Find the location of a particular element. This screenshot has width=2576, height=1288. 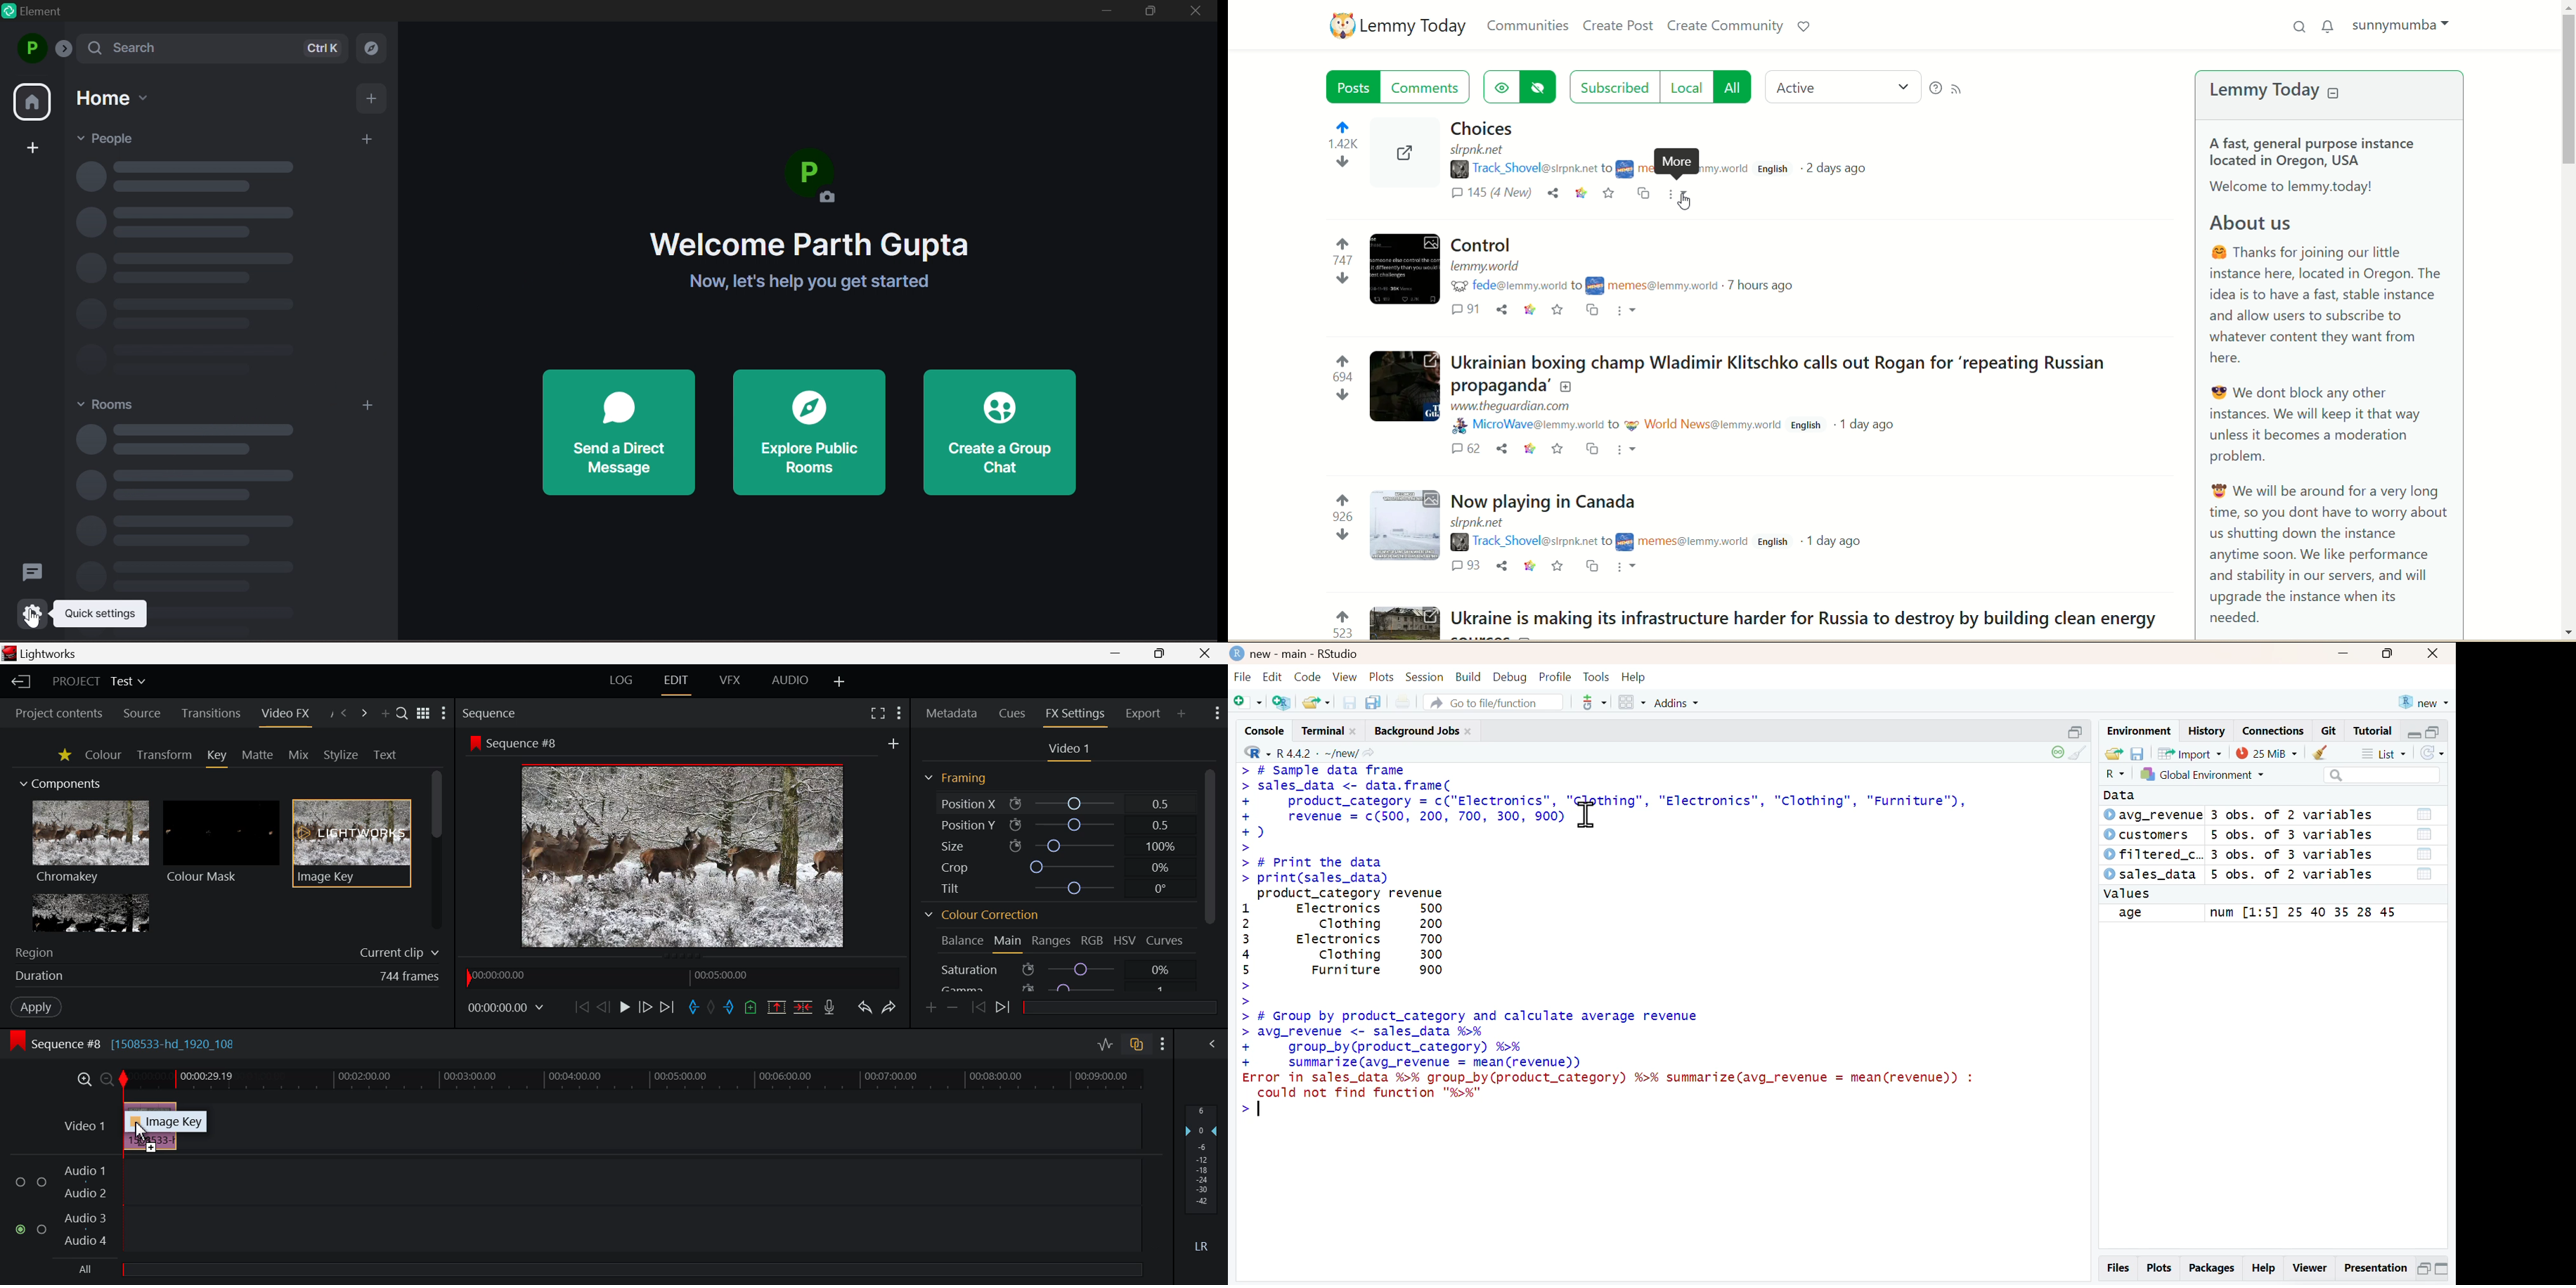

community is located at coordinates (1684, 544).